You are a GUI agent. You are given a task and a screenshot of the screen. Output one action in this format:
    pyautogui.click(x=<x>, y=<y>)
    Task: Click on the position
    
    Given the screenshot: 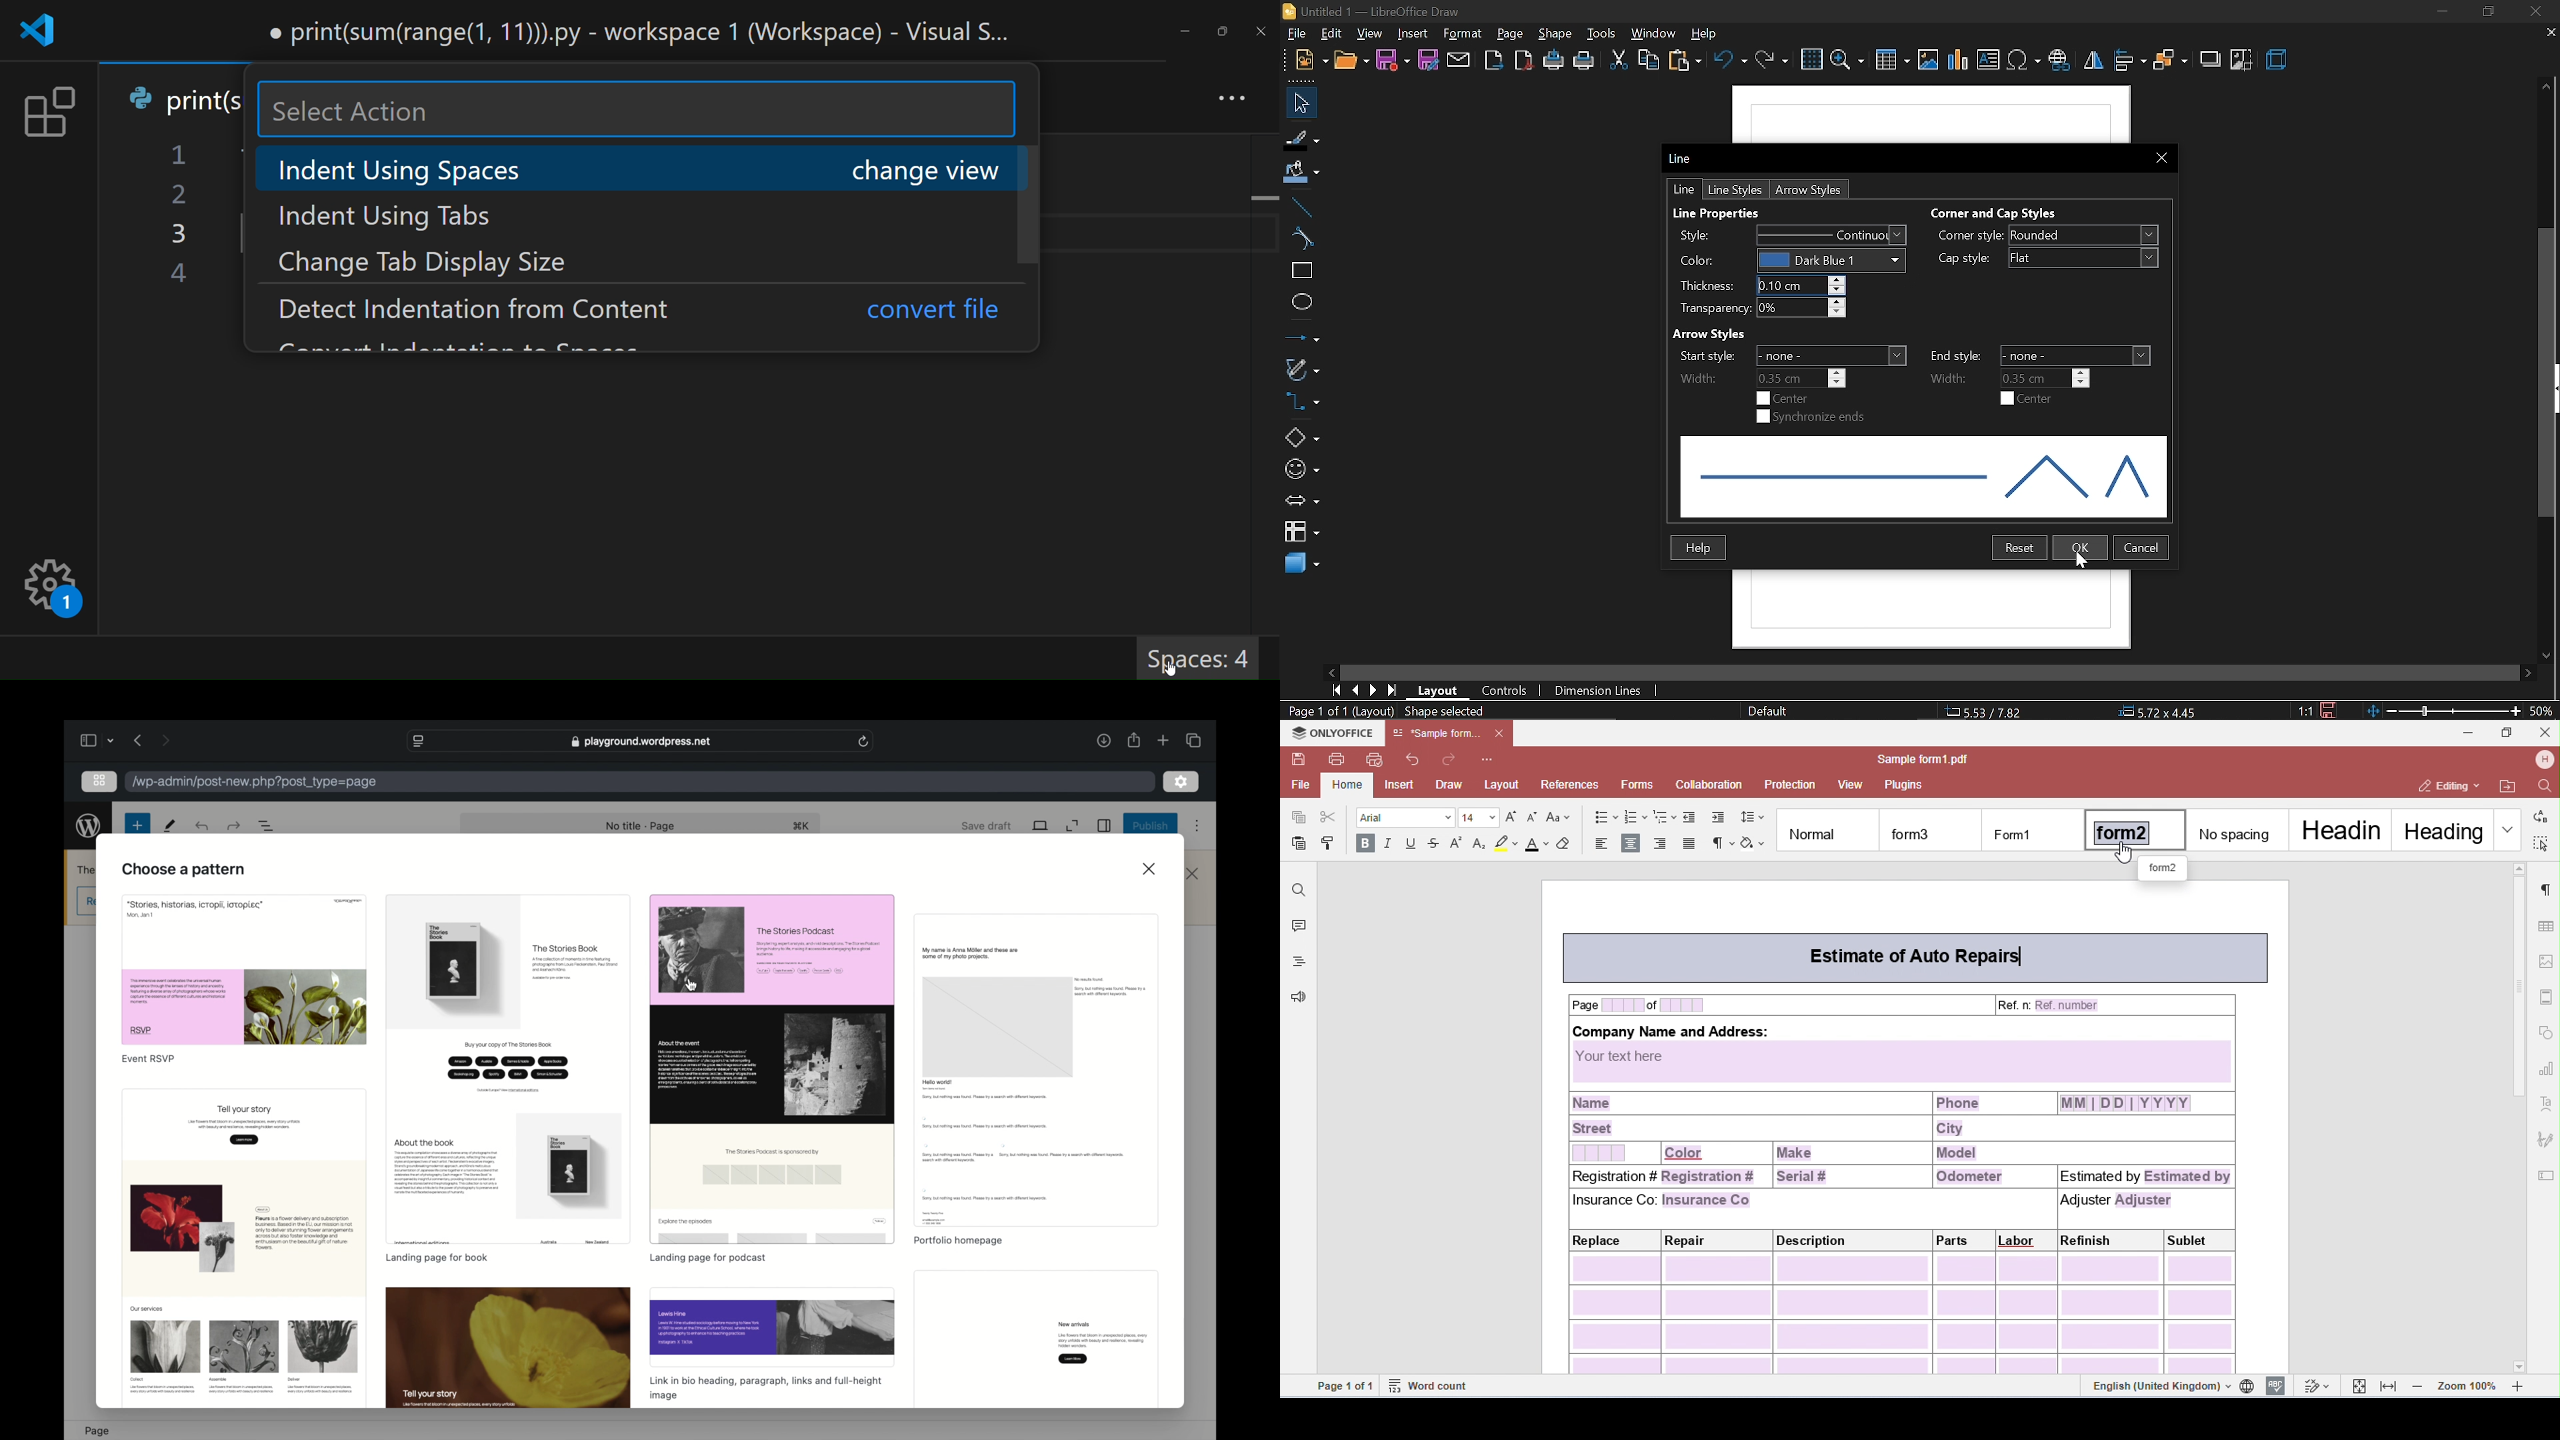 What is the action you would take?
    pyautogui.click(x=2162, y=712)
    